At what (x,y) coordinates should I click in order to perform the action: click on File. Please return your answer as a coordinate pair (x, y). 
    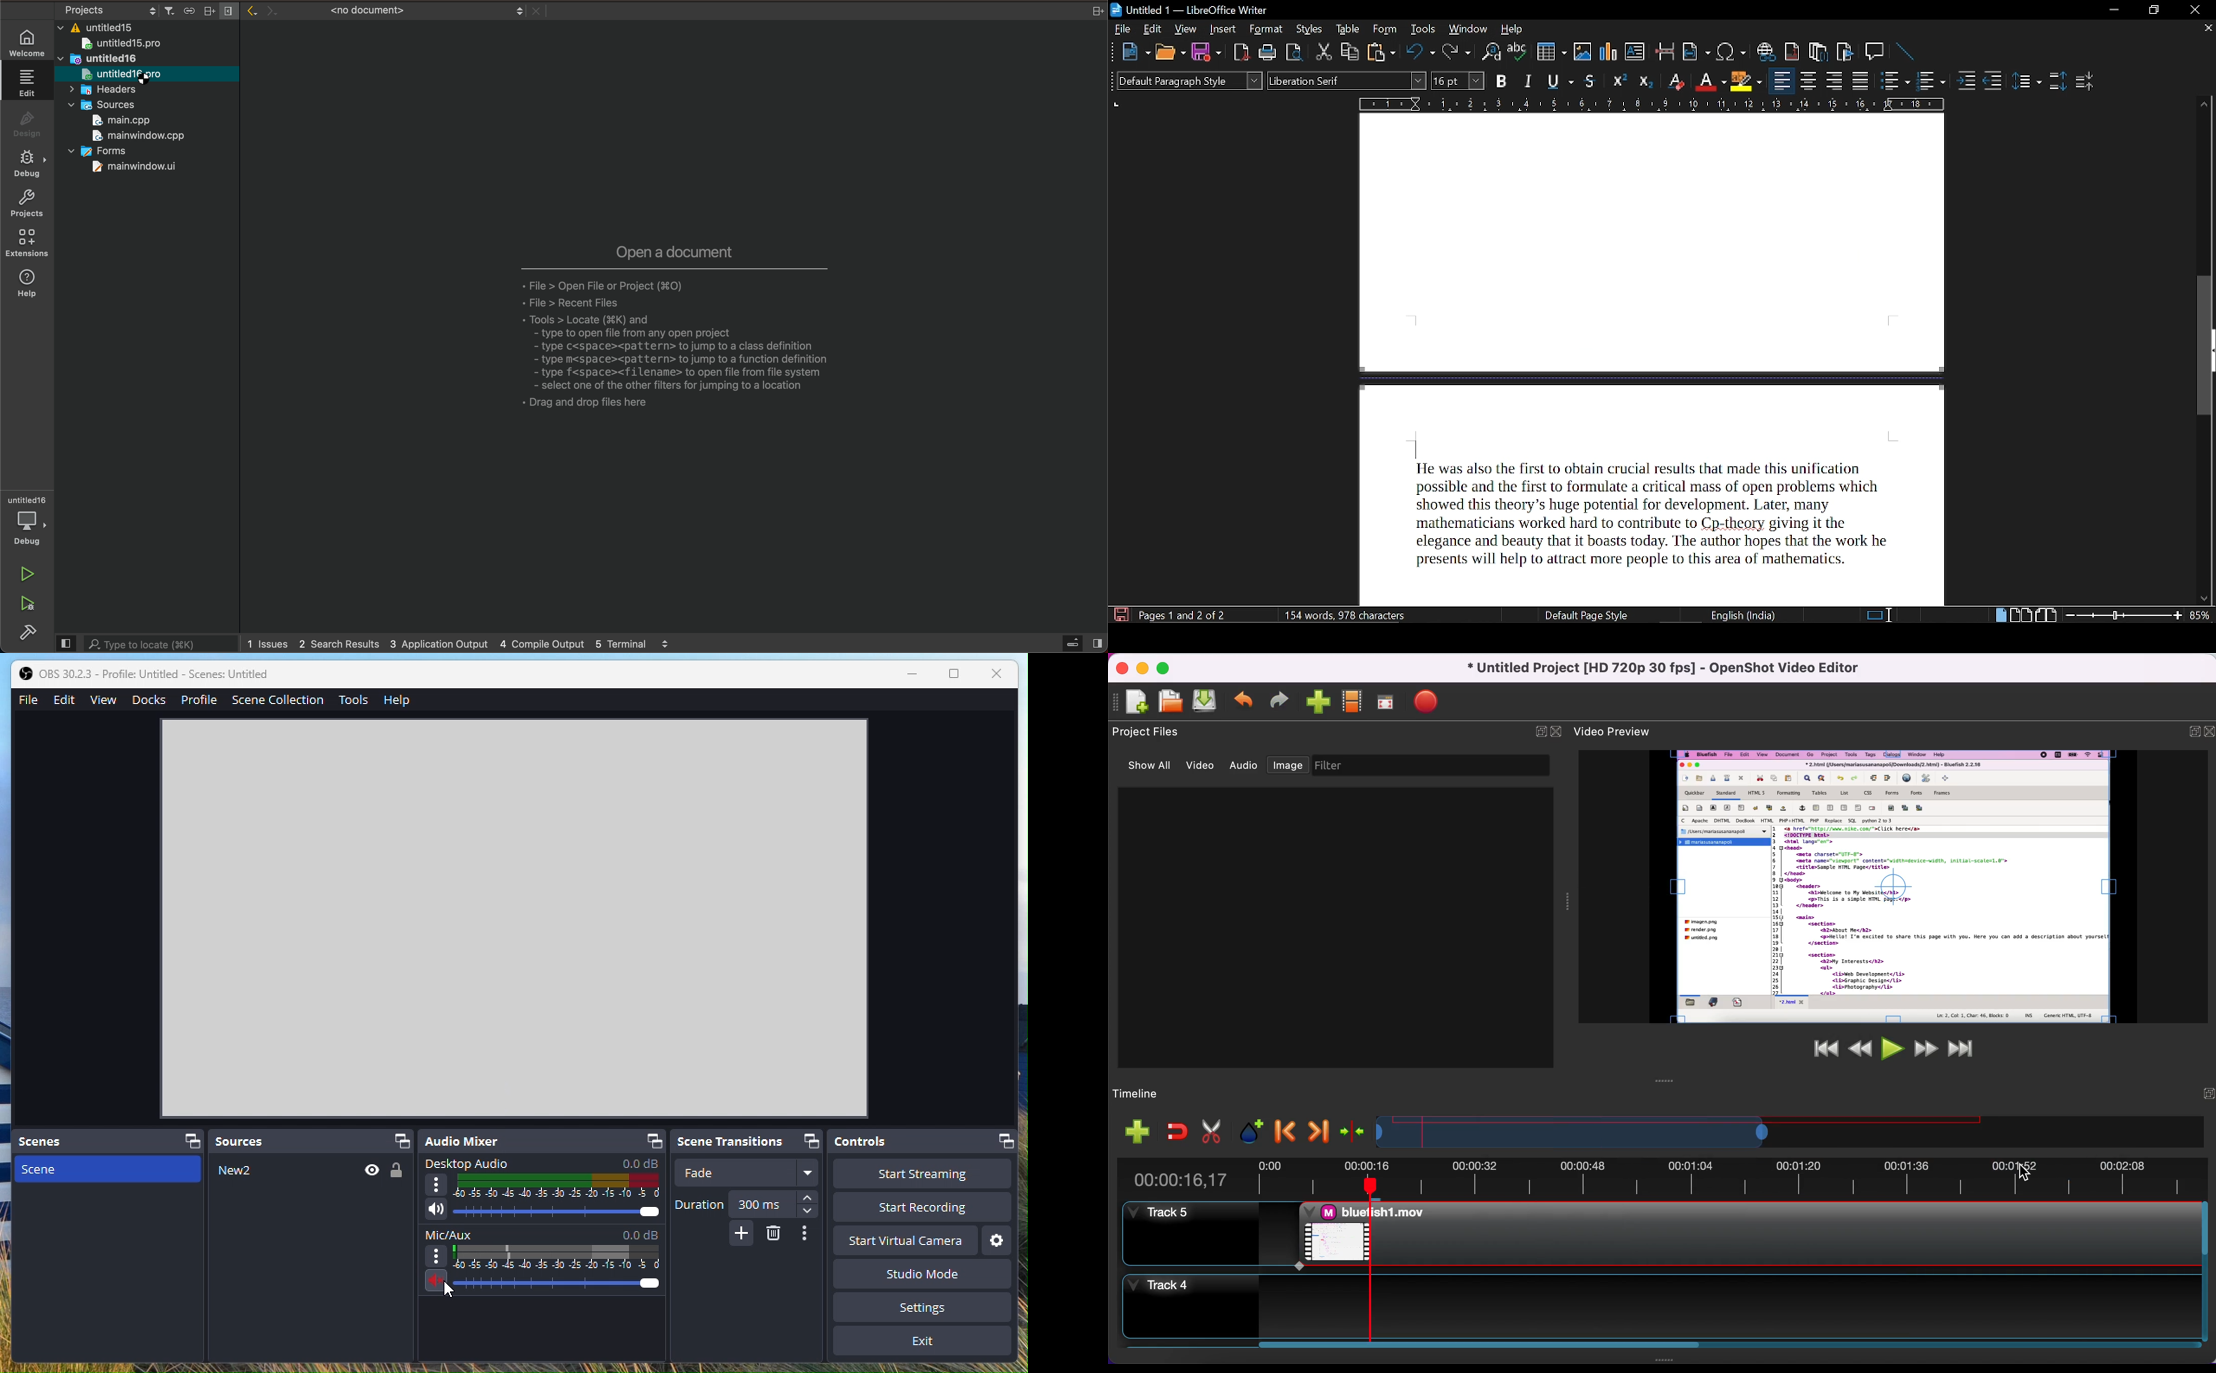
    Looking at the image, I should click on (1122, 29).